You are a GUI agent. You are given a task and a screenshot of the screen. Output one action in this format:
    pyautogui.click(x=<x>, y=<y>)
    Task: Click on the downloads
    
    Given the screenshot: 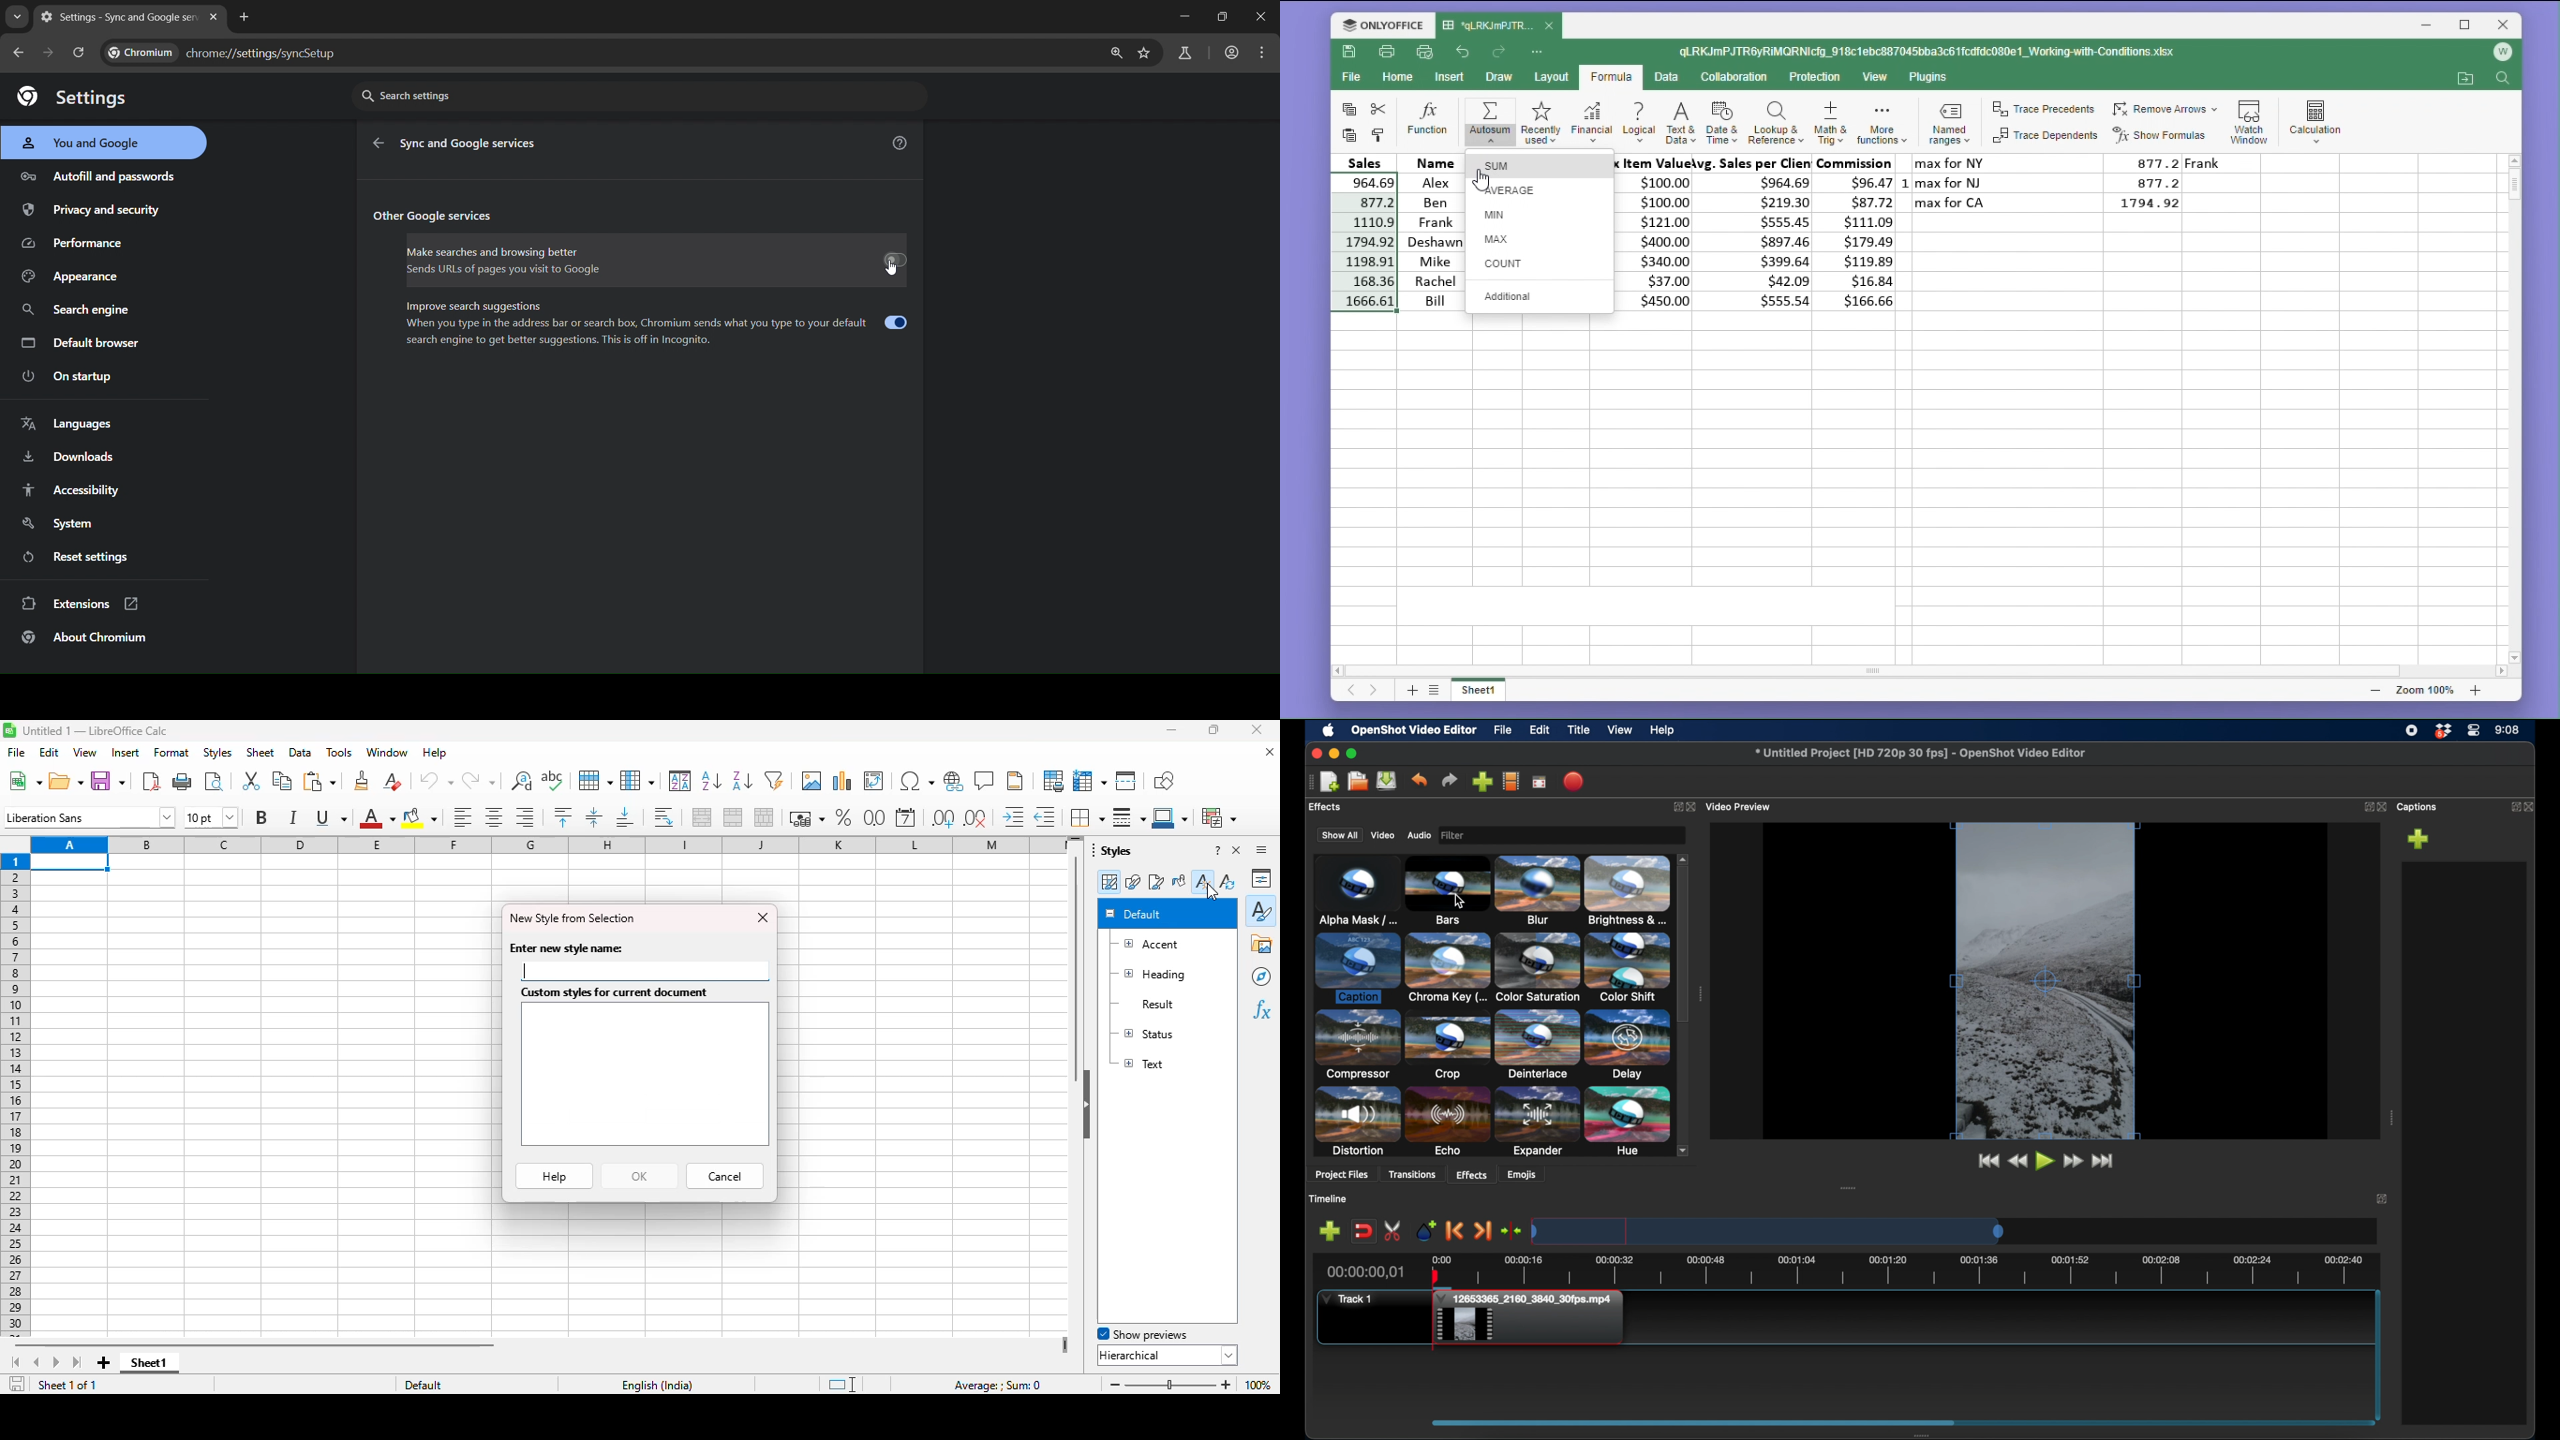 What is the action you would take?
    pyautogui.click(x=67, y=459)
    